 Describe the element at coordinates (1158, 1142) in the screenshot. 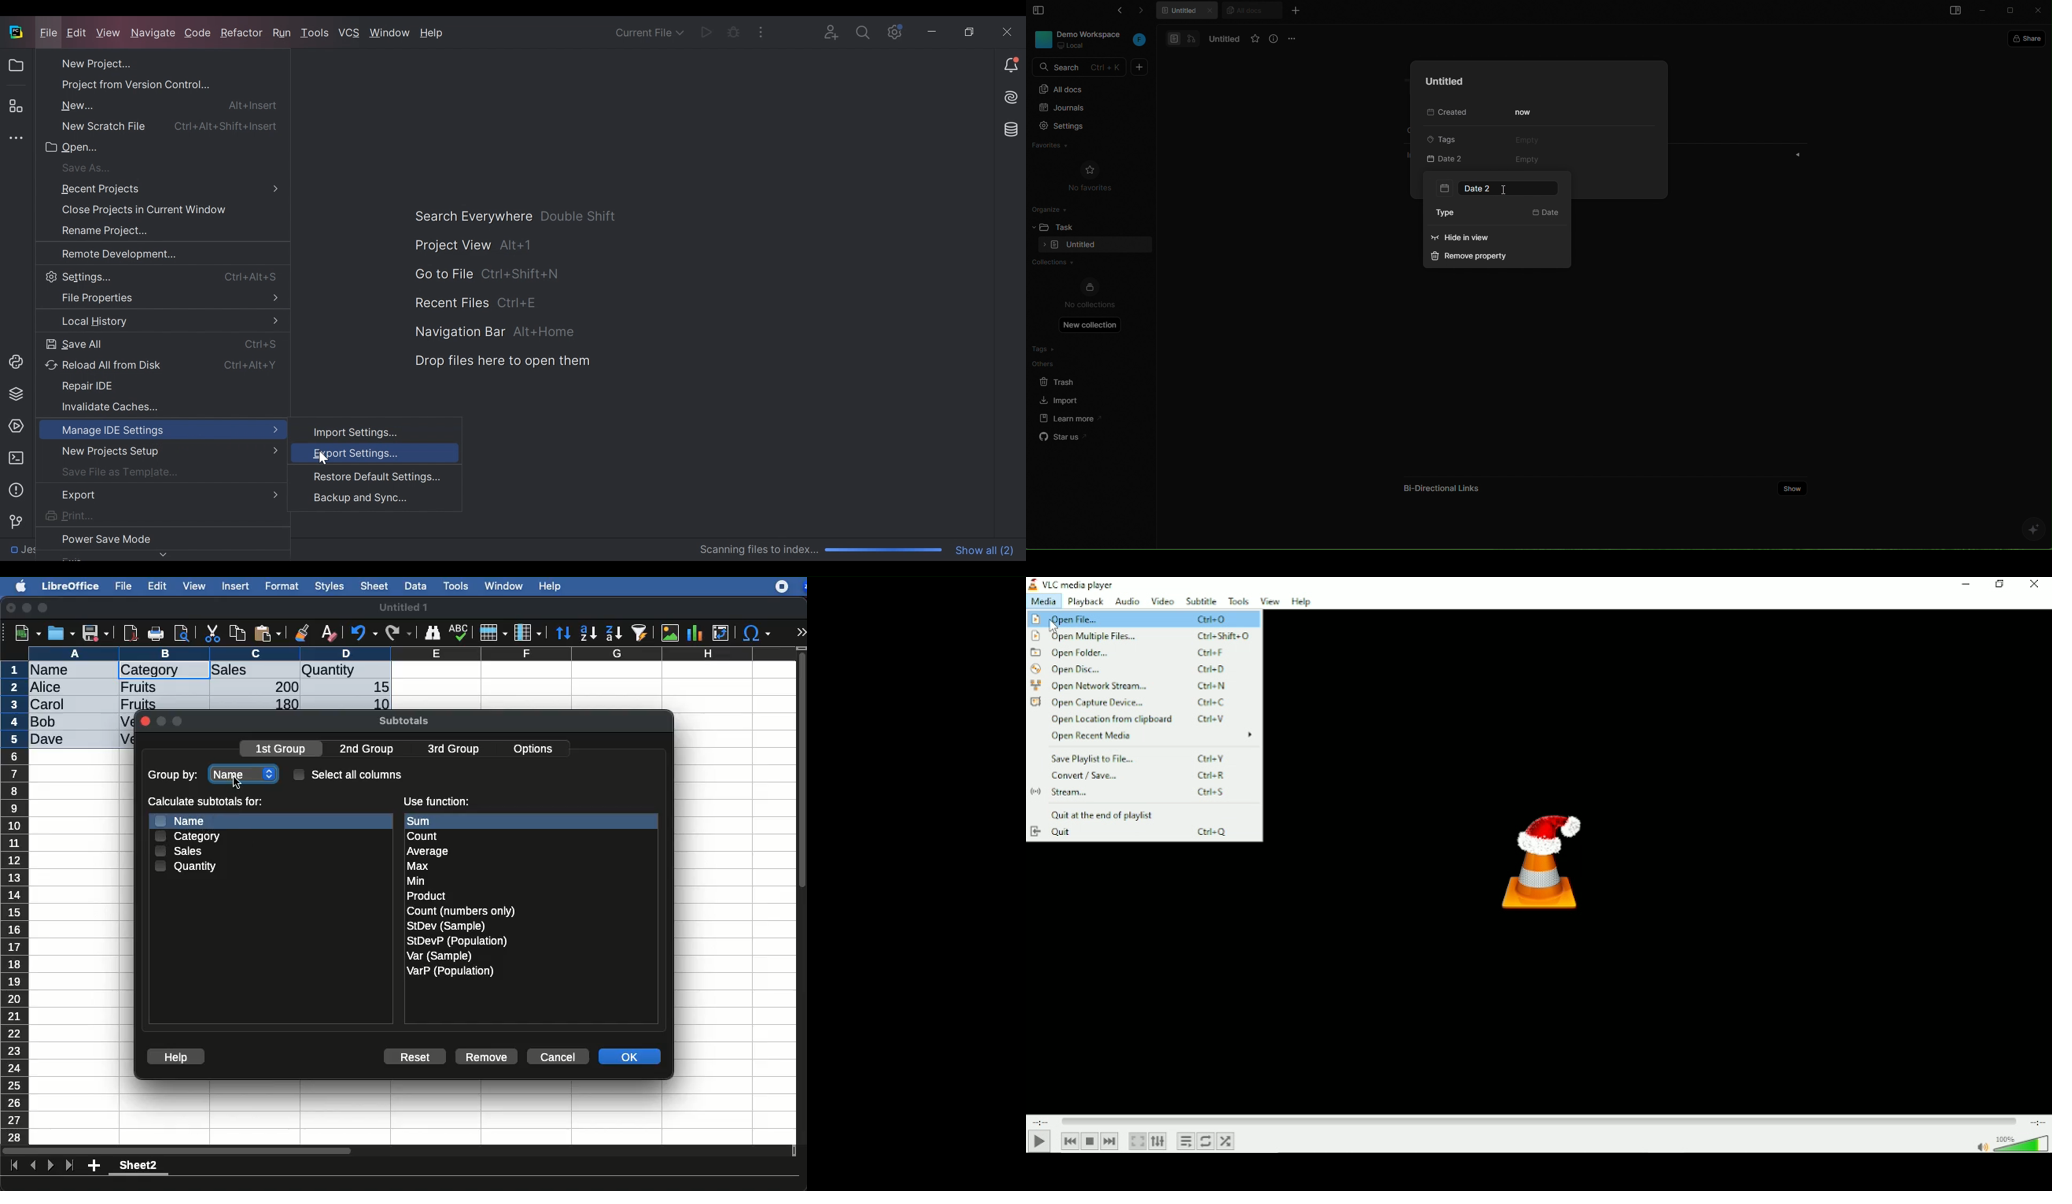

I see `Show extended settings` at that location.